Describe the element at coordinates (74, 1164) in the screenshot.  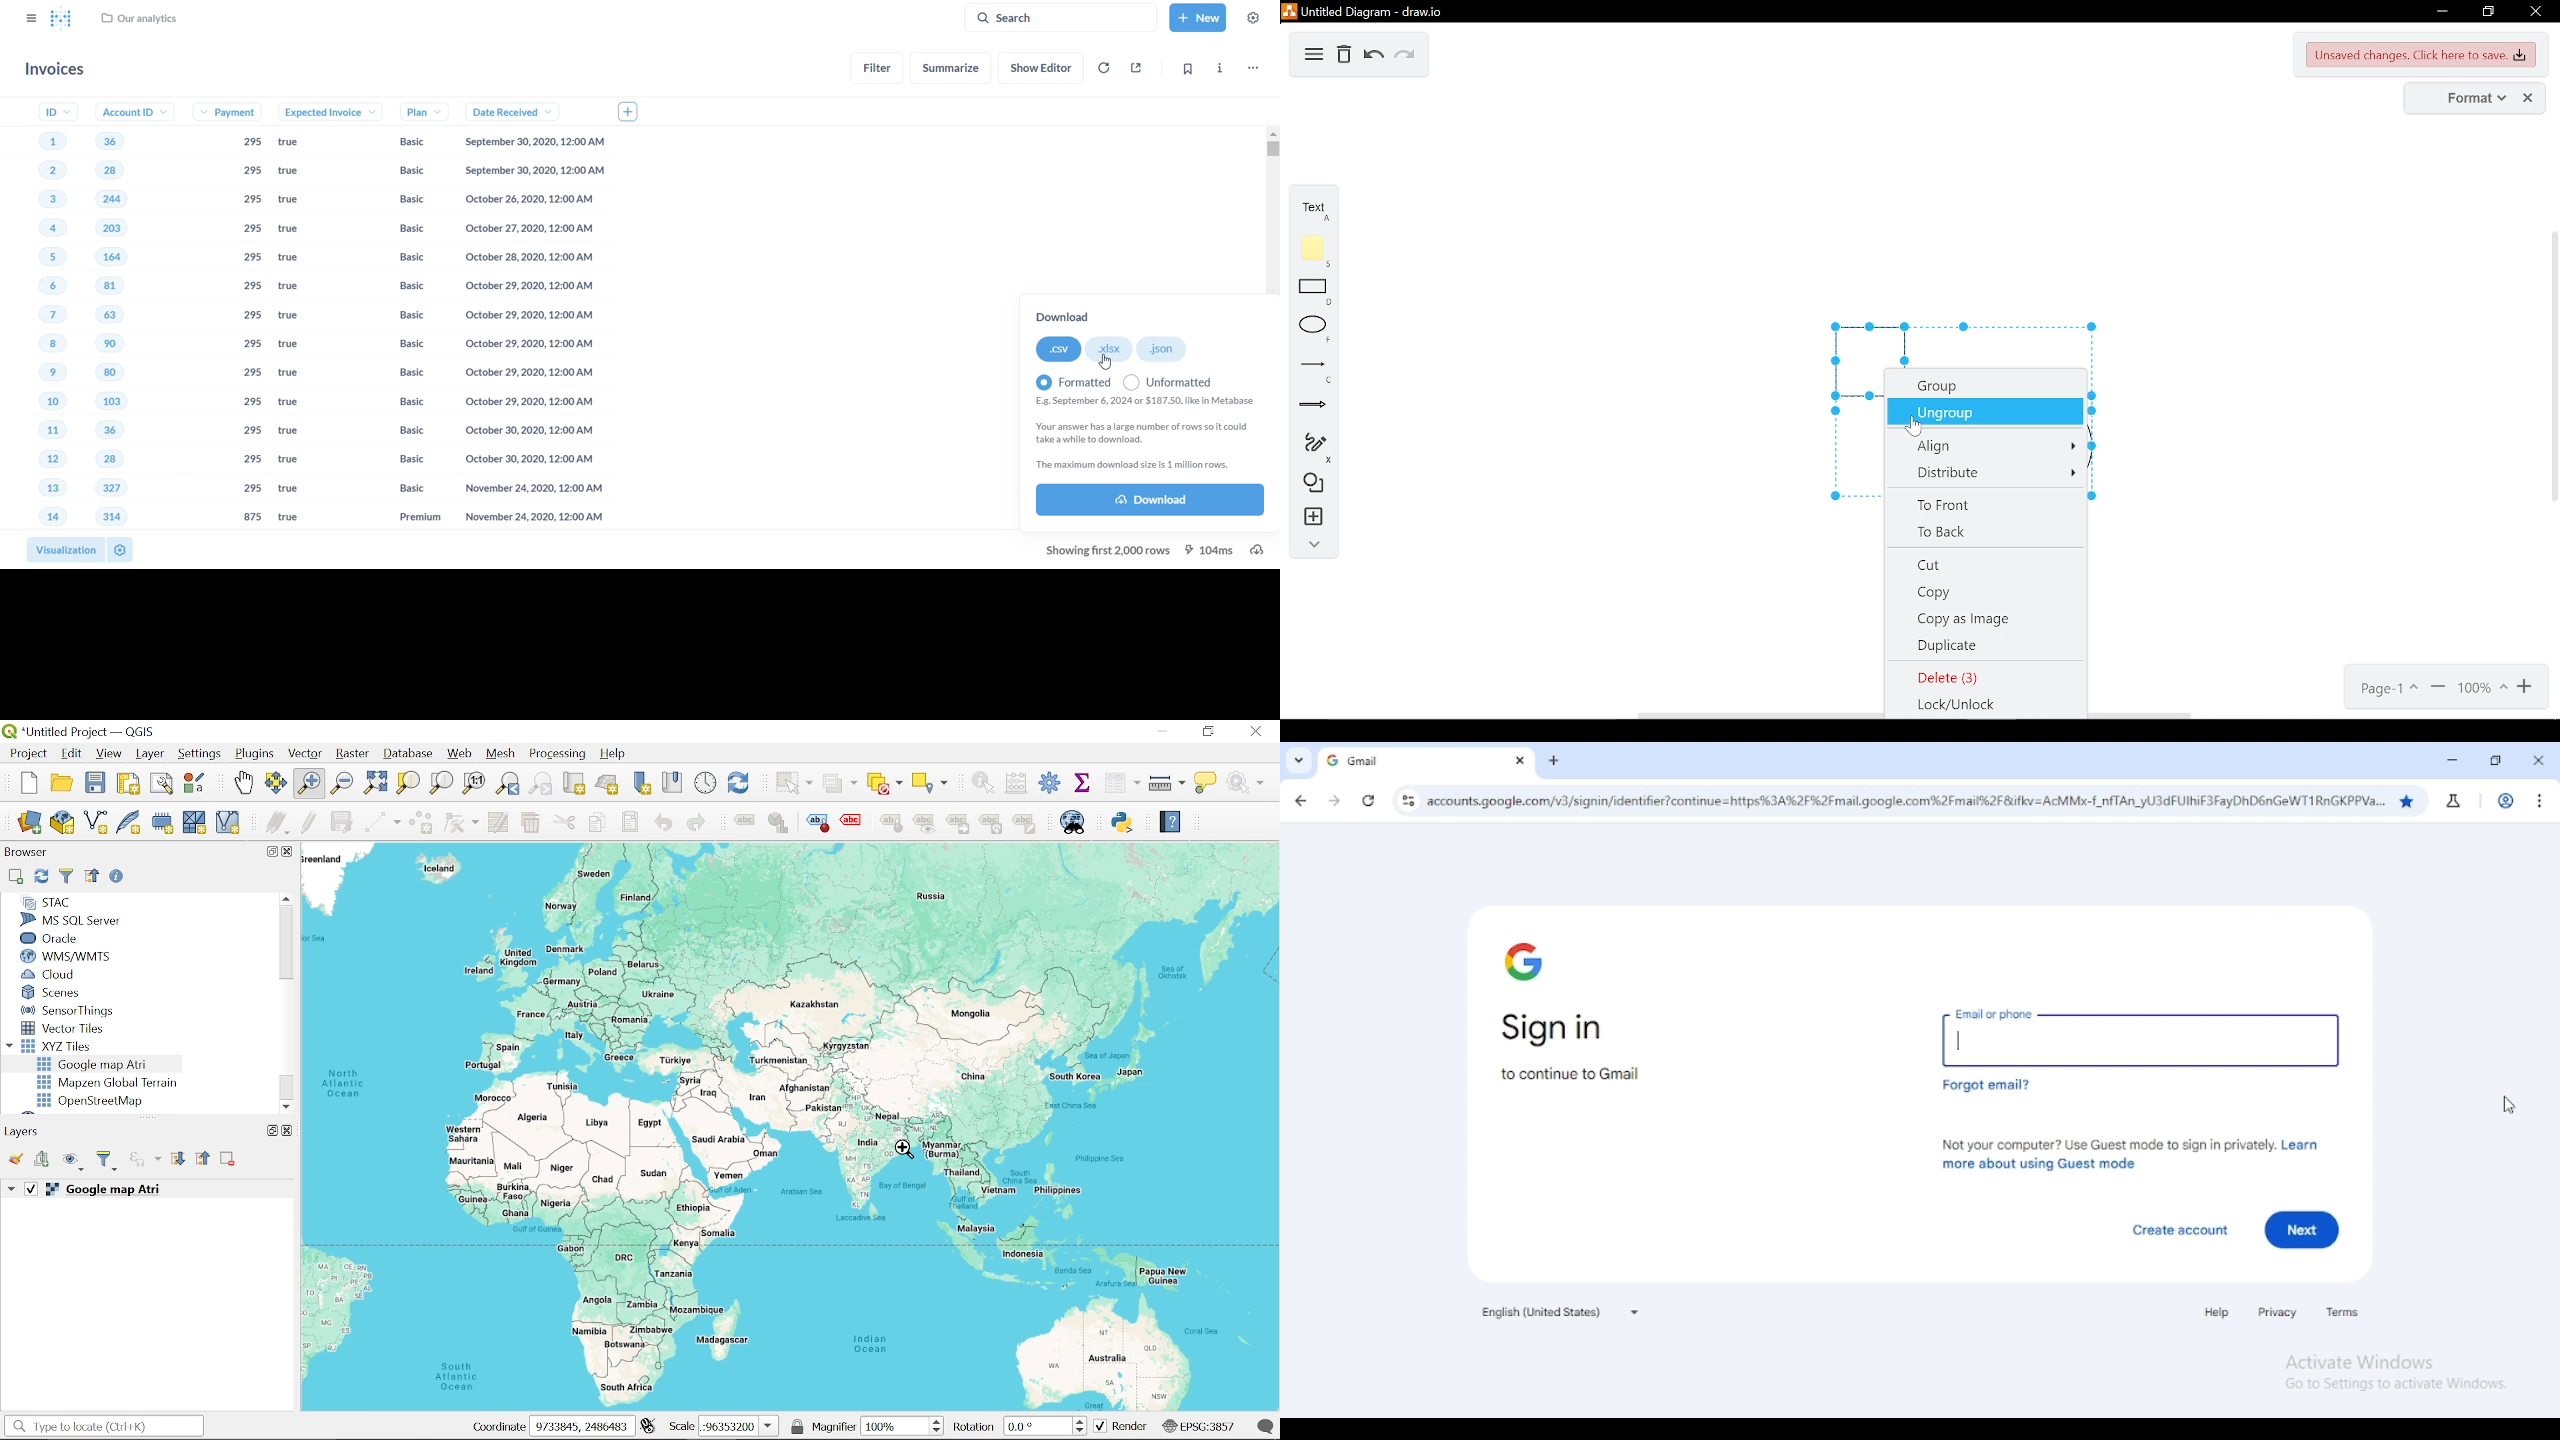
I see `Manage map themes` at that location.